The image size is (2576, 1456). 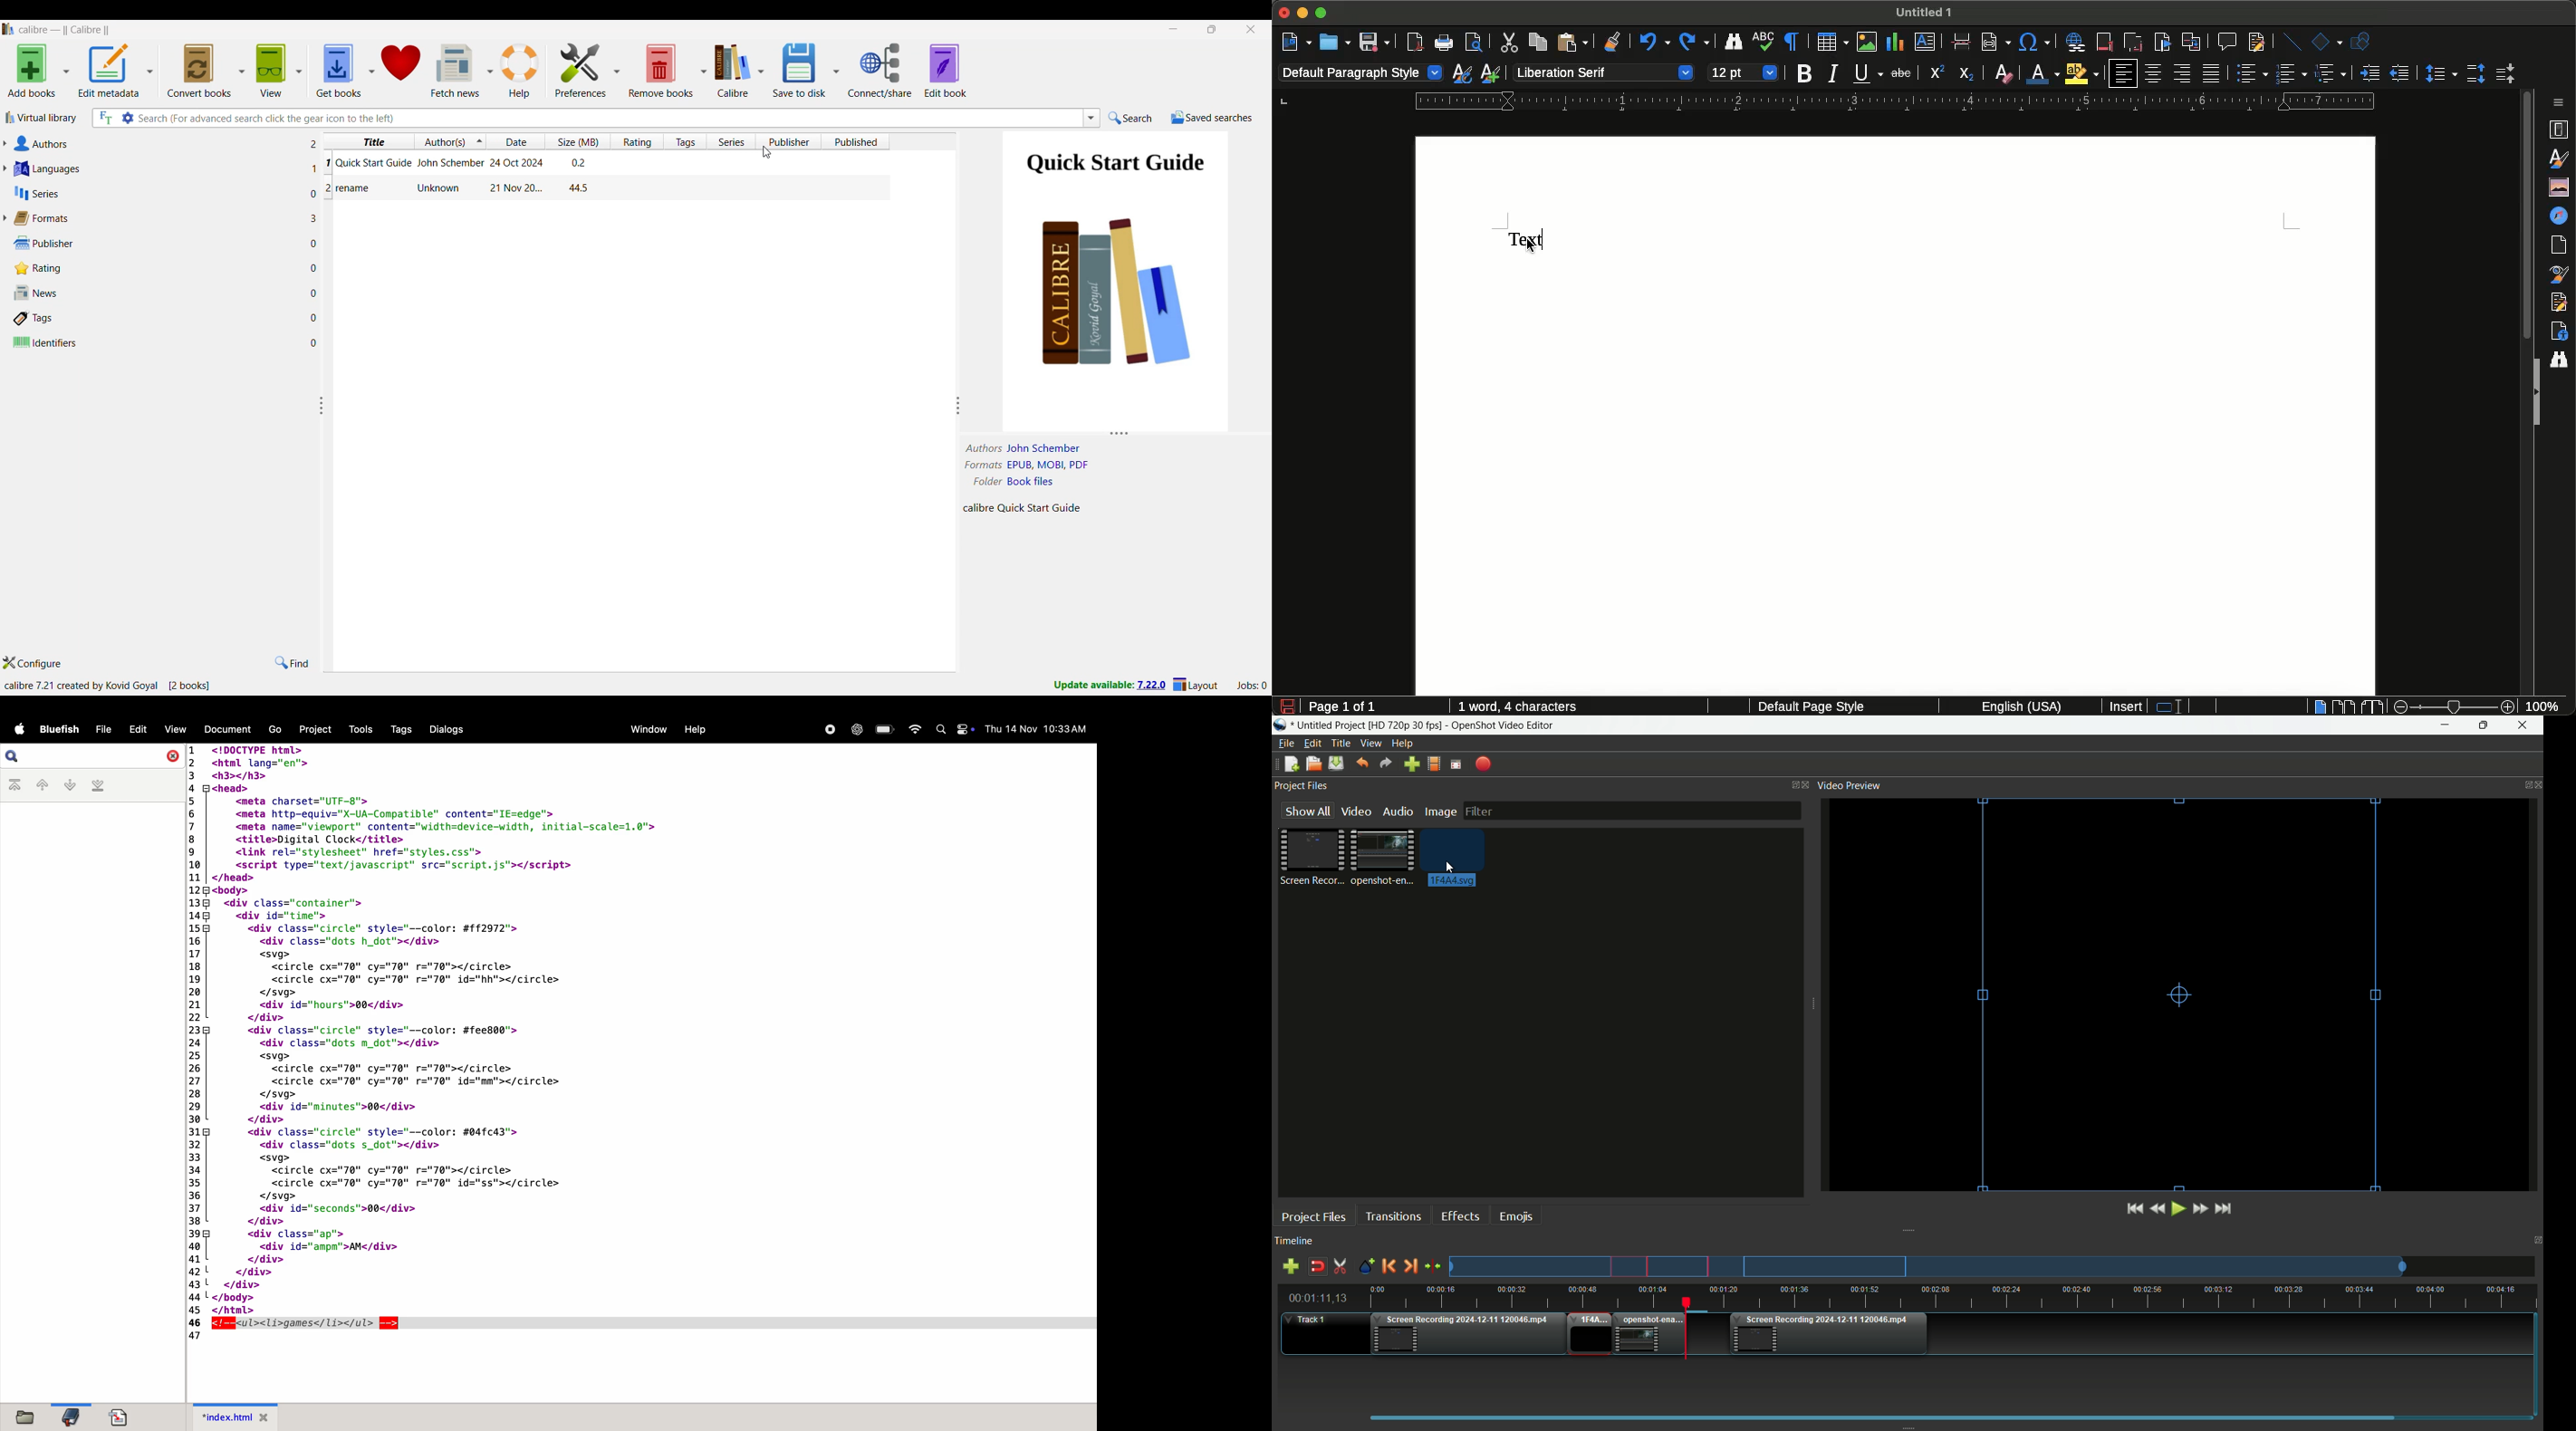 I want to click on Quick play forward, so click(x=2200, y=1208).